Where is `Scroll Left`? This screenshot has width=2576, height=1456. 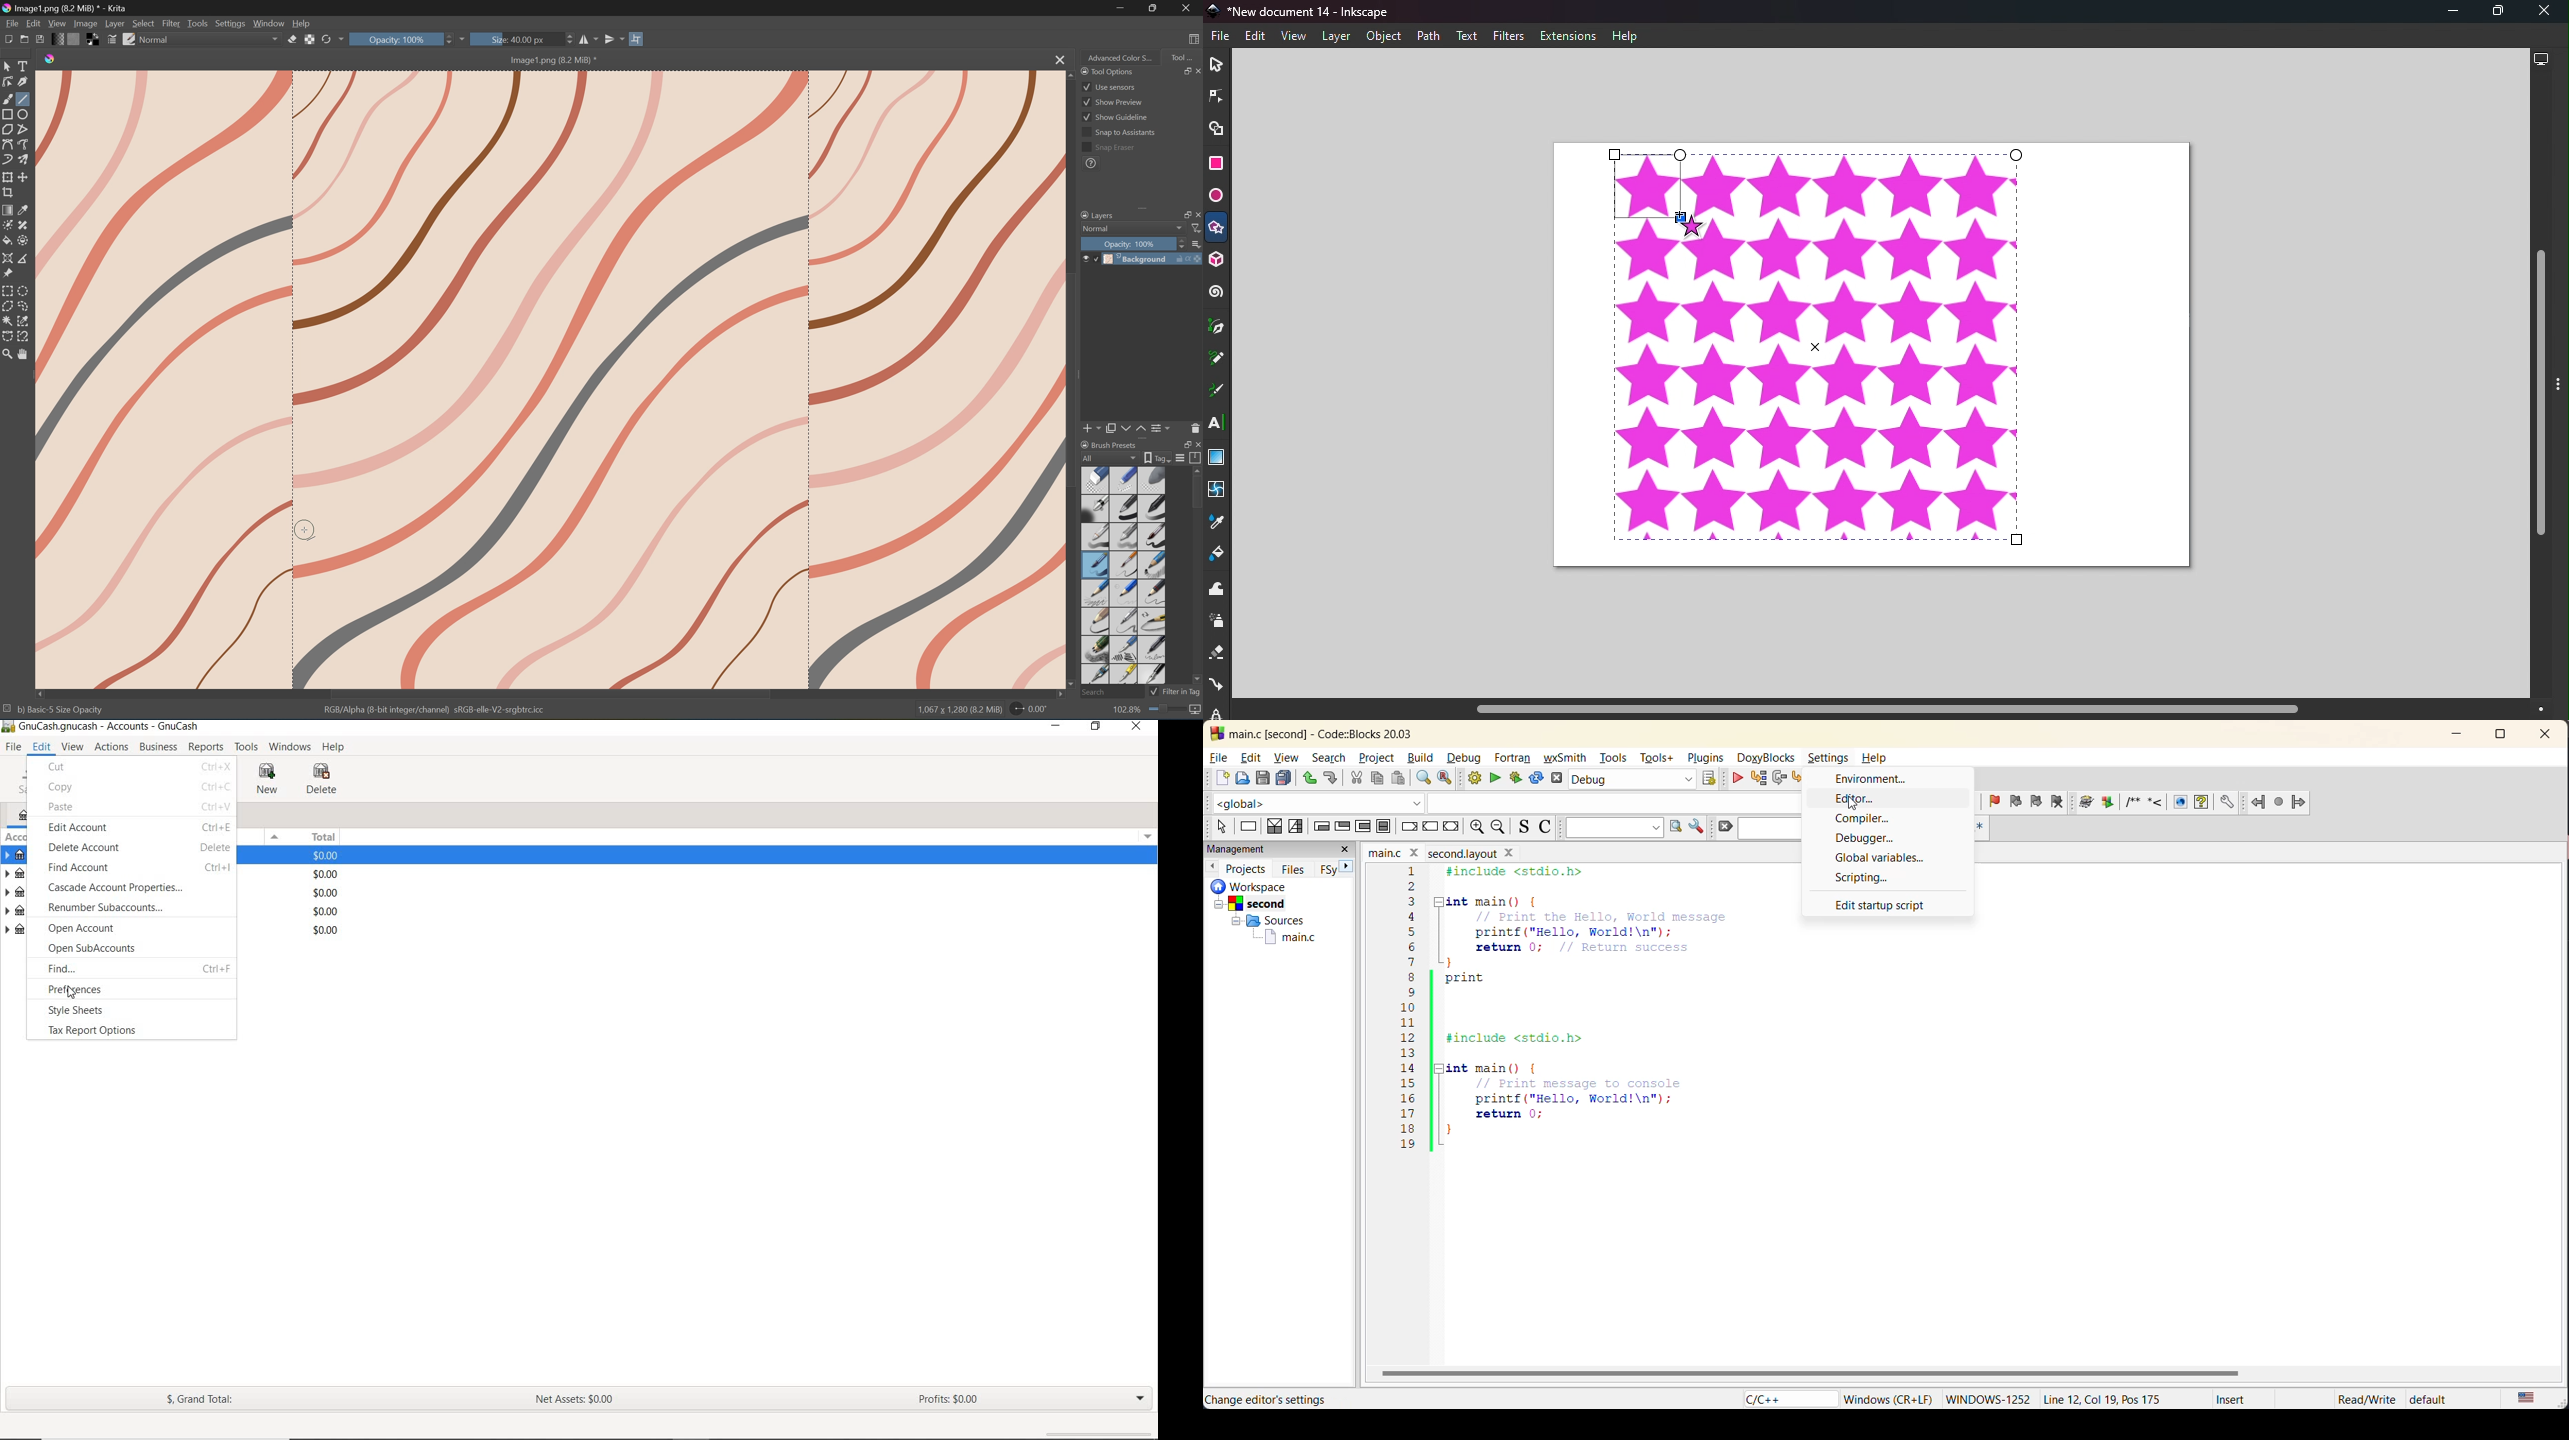 Scroll Left is located at coordinates (41, 692).